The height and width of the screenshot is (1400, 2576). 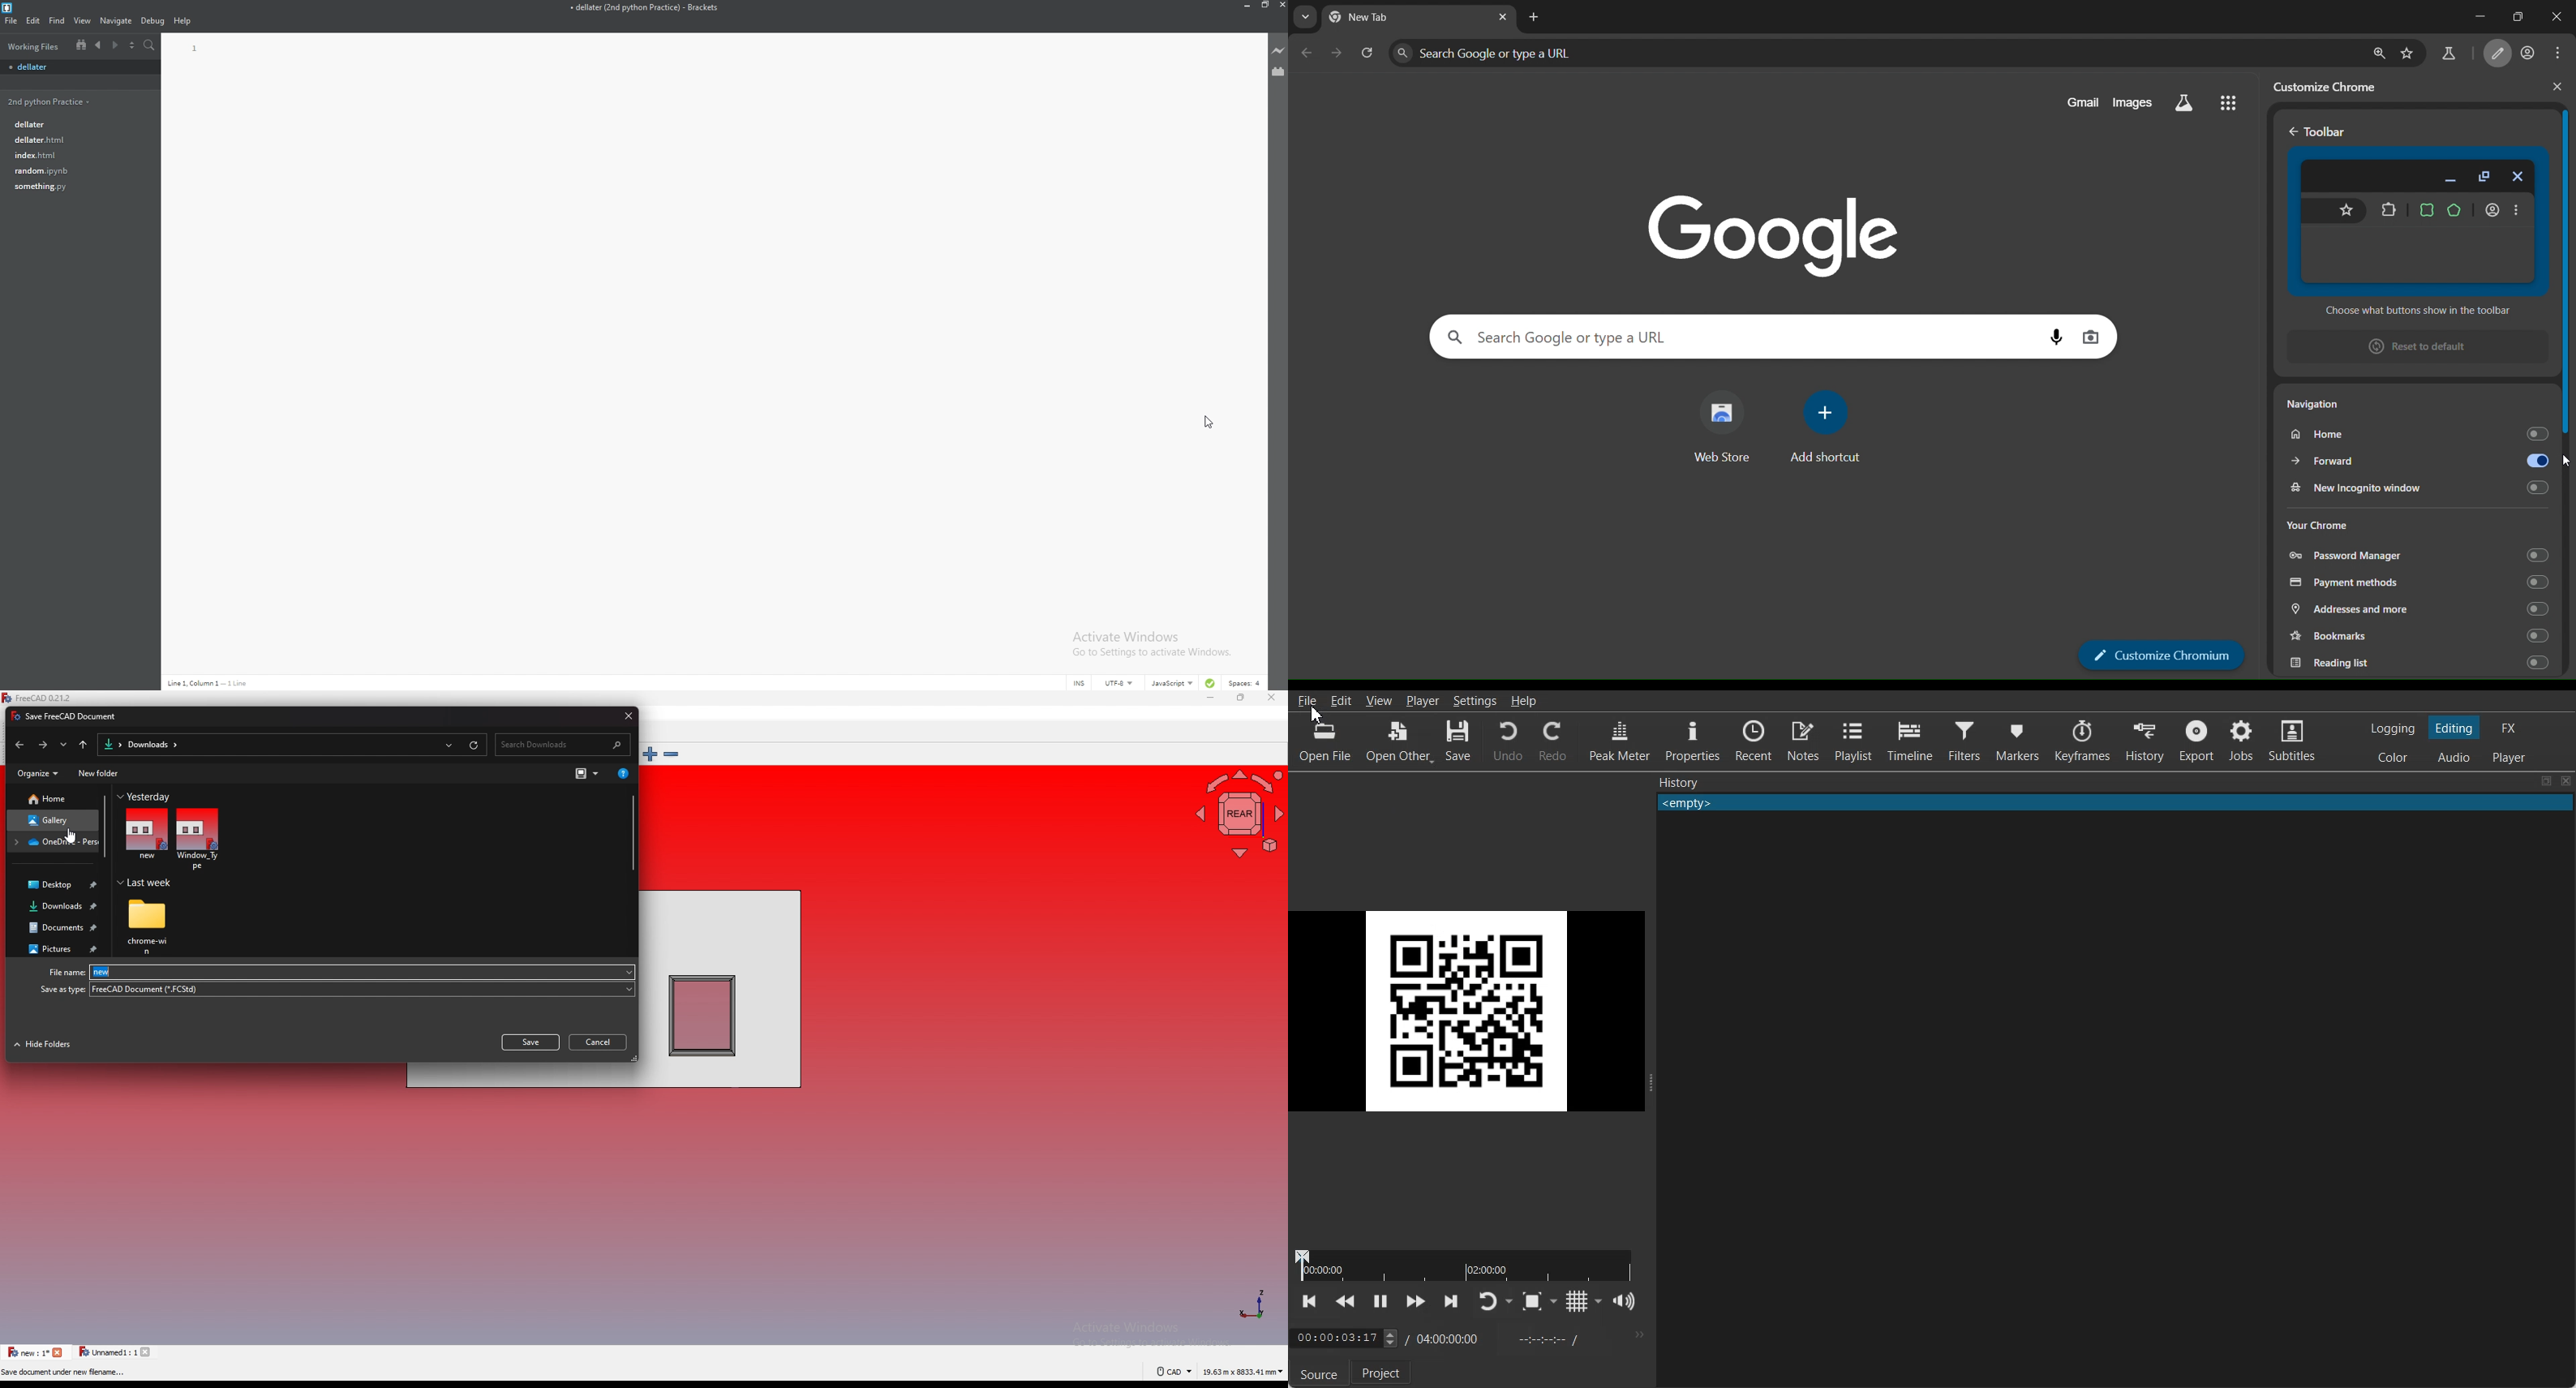 I want to click on Play Quickly Forward, so click(x=1415, y=1302).